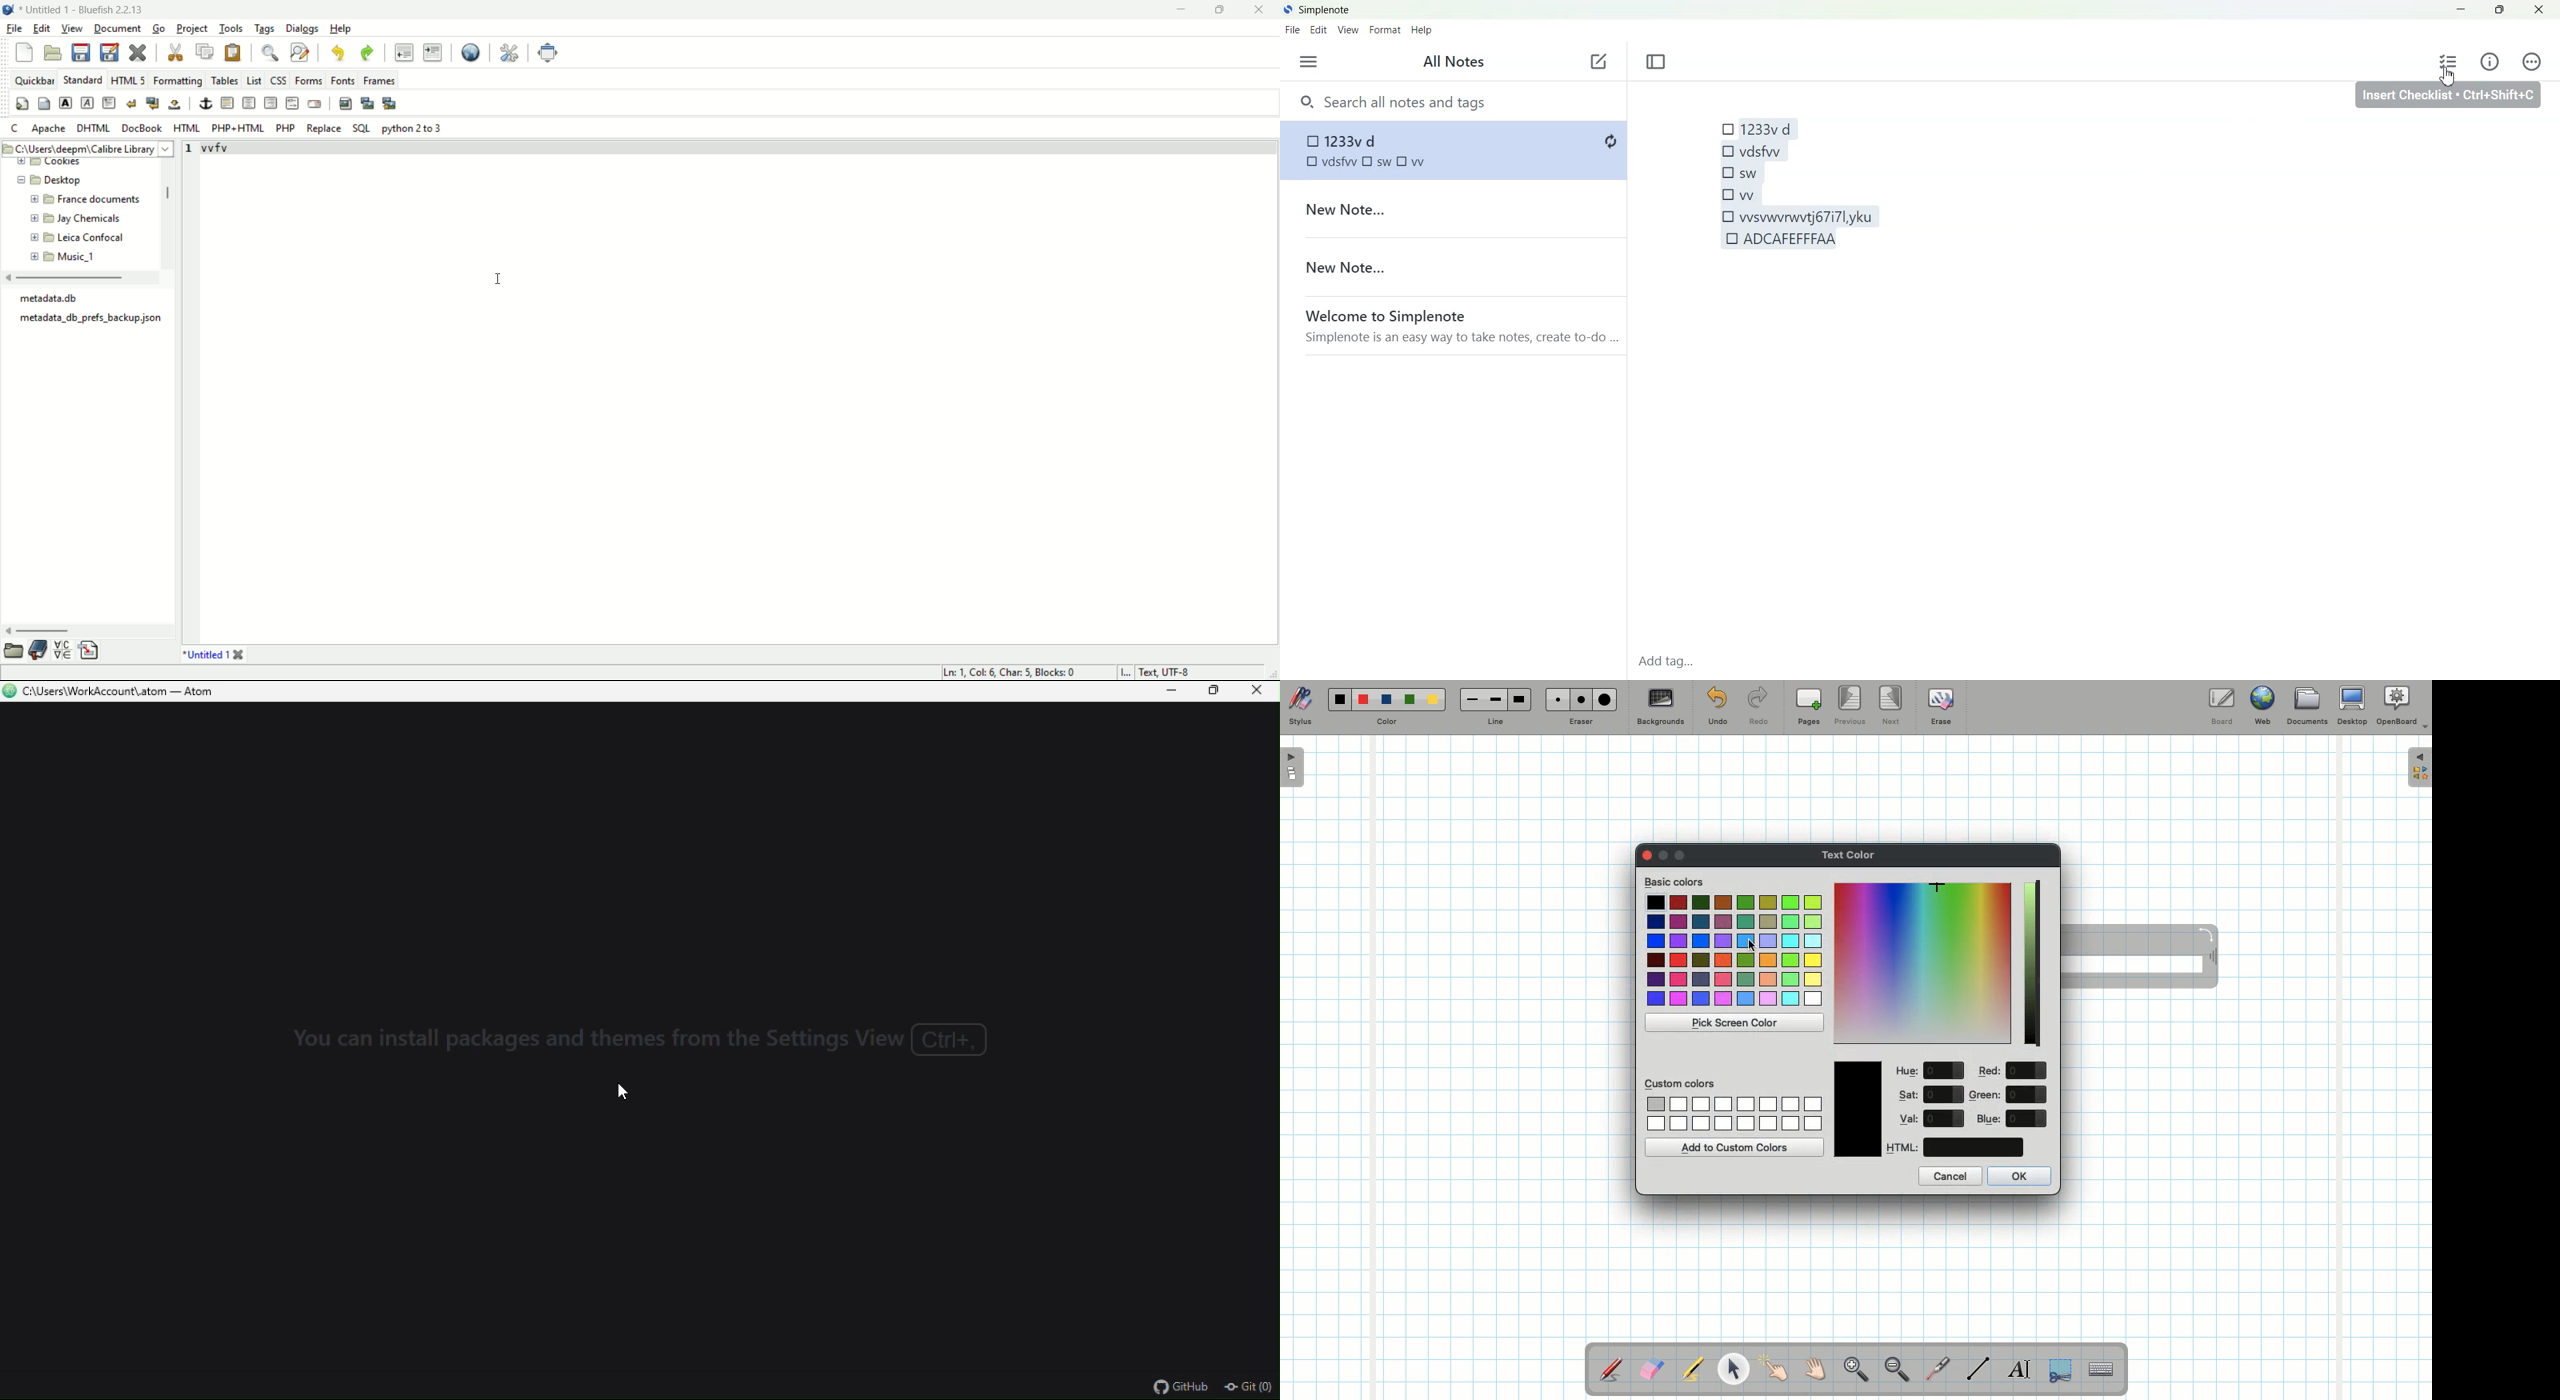 Image resolution: width=2576 pixels, height=1400 pixels. Describe the element at coordinates (171, 195) in the screenshot. I see `vertical scroll bar` at that location.